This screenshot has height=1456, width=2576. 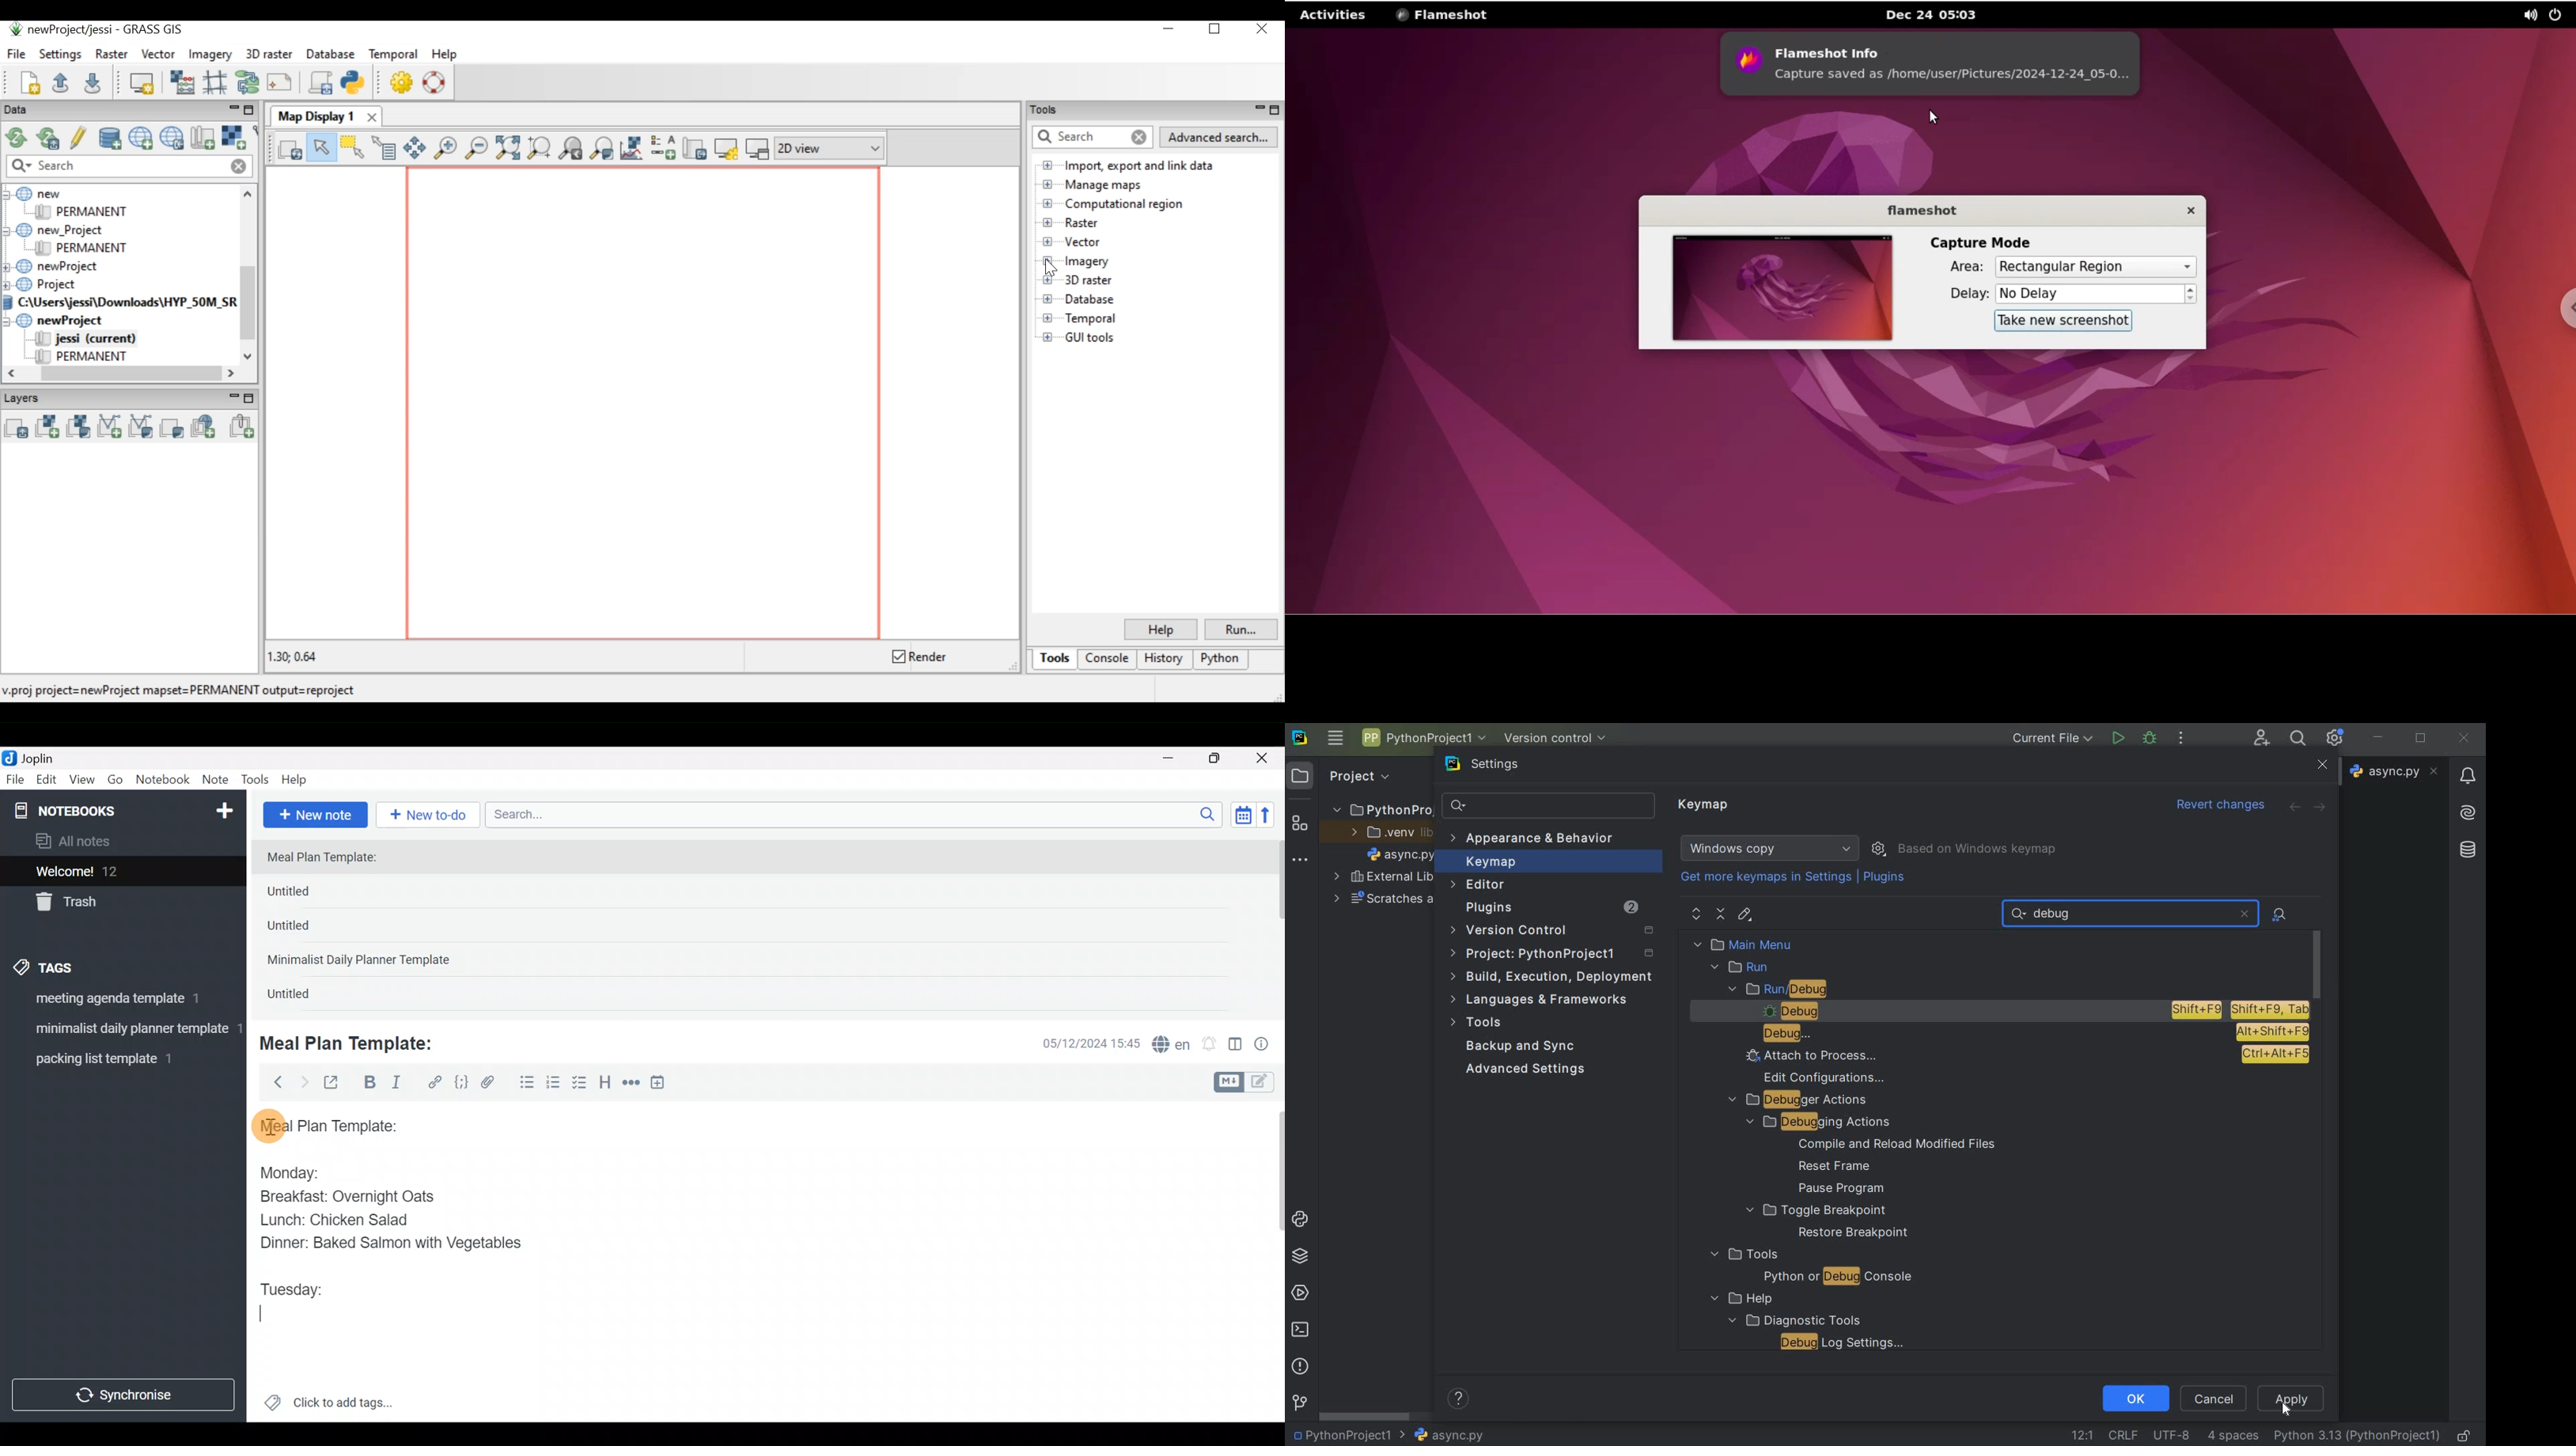 What do you see at coordinates (1881, 847) in the screenshot?
I see `show scheme actions` at bounding box center [1881, 847].